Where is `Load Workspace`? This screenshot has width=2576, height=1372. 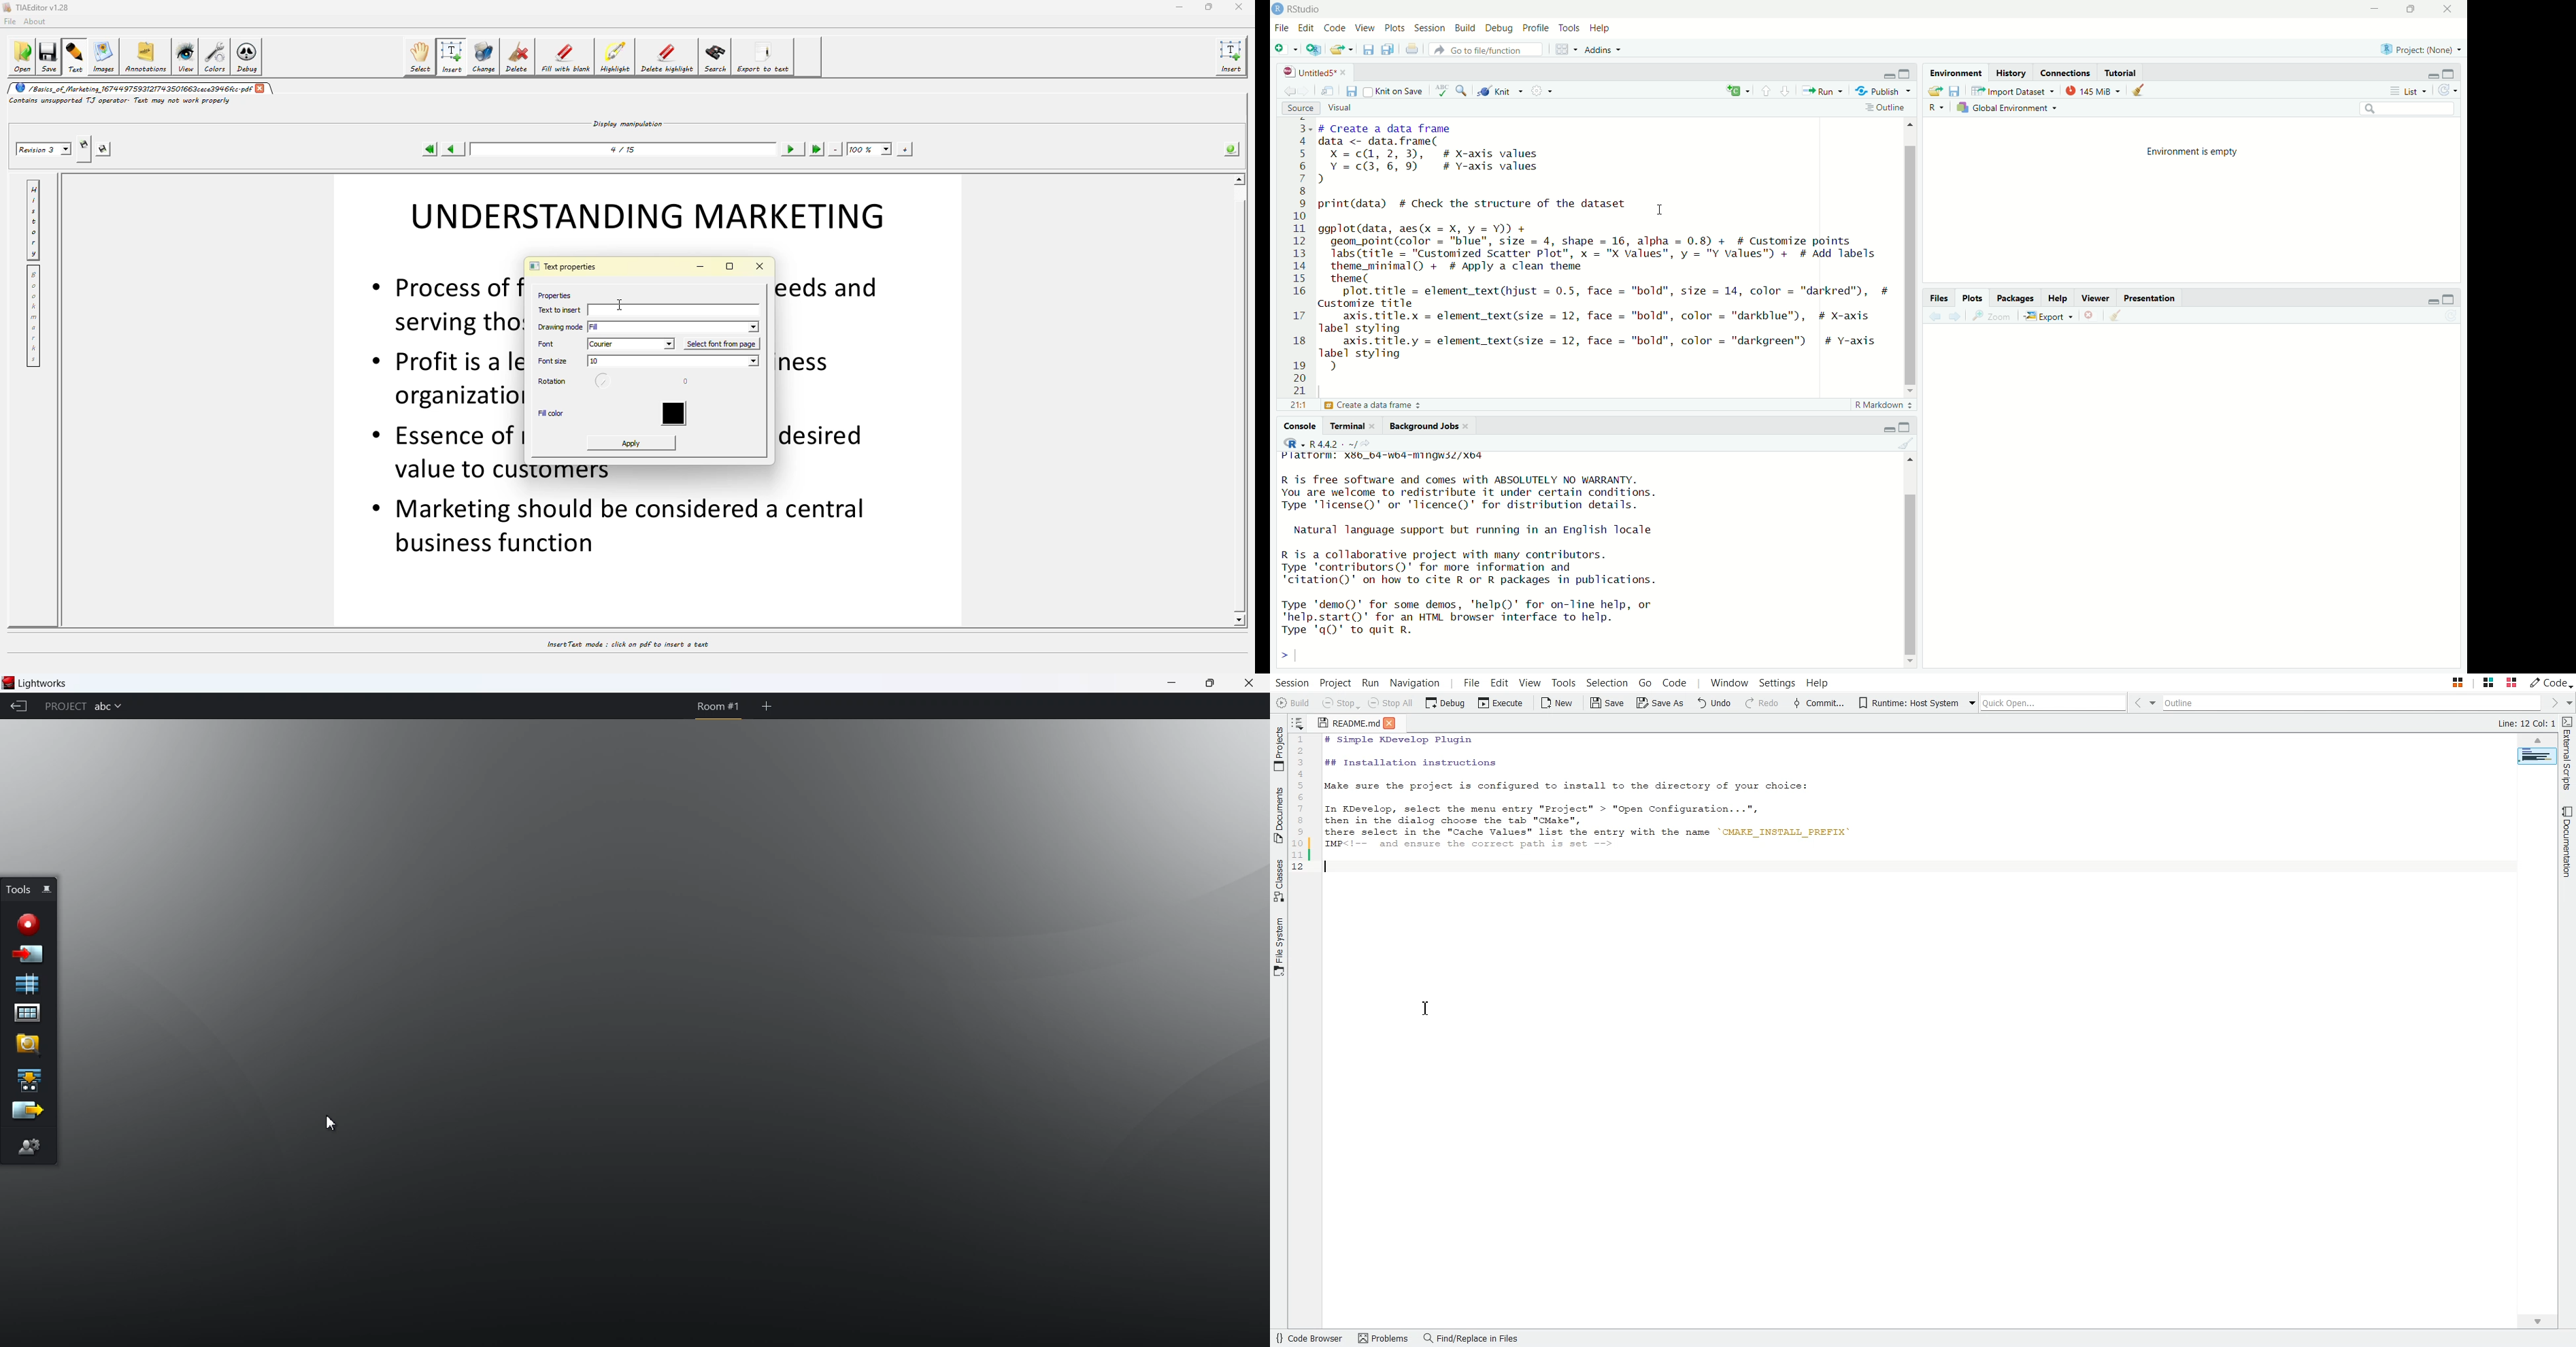
Load Workspace is located at coordinates (1936, 91).